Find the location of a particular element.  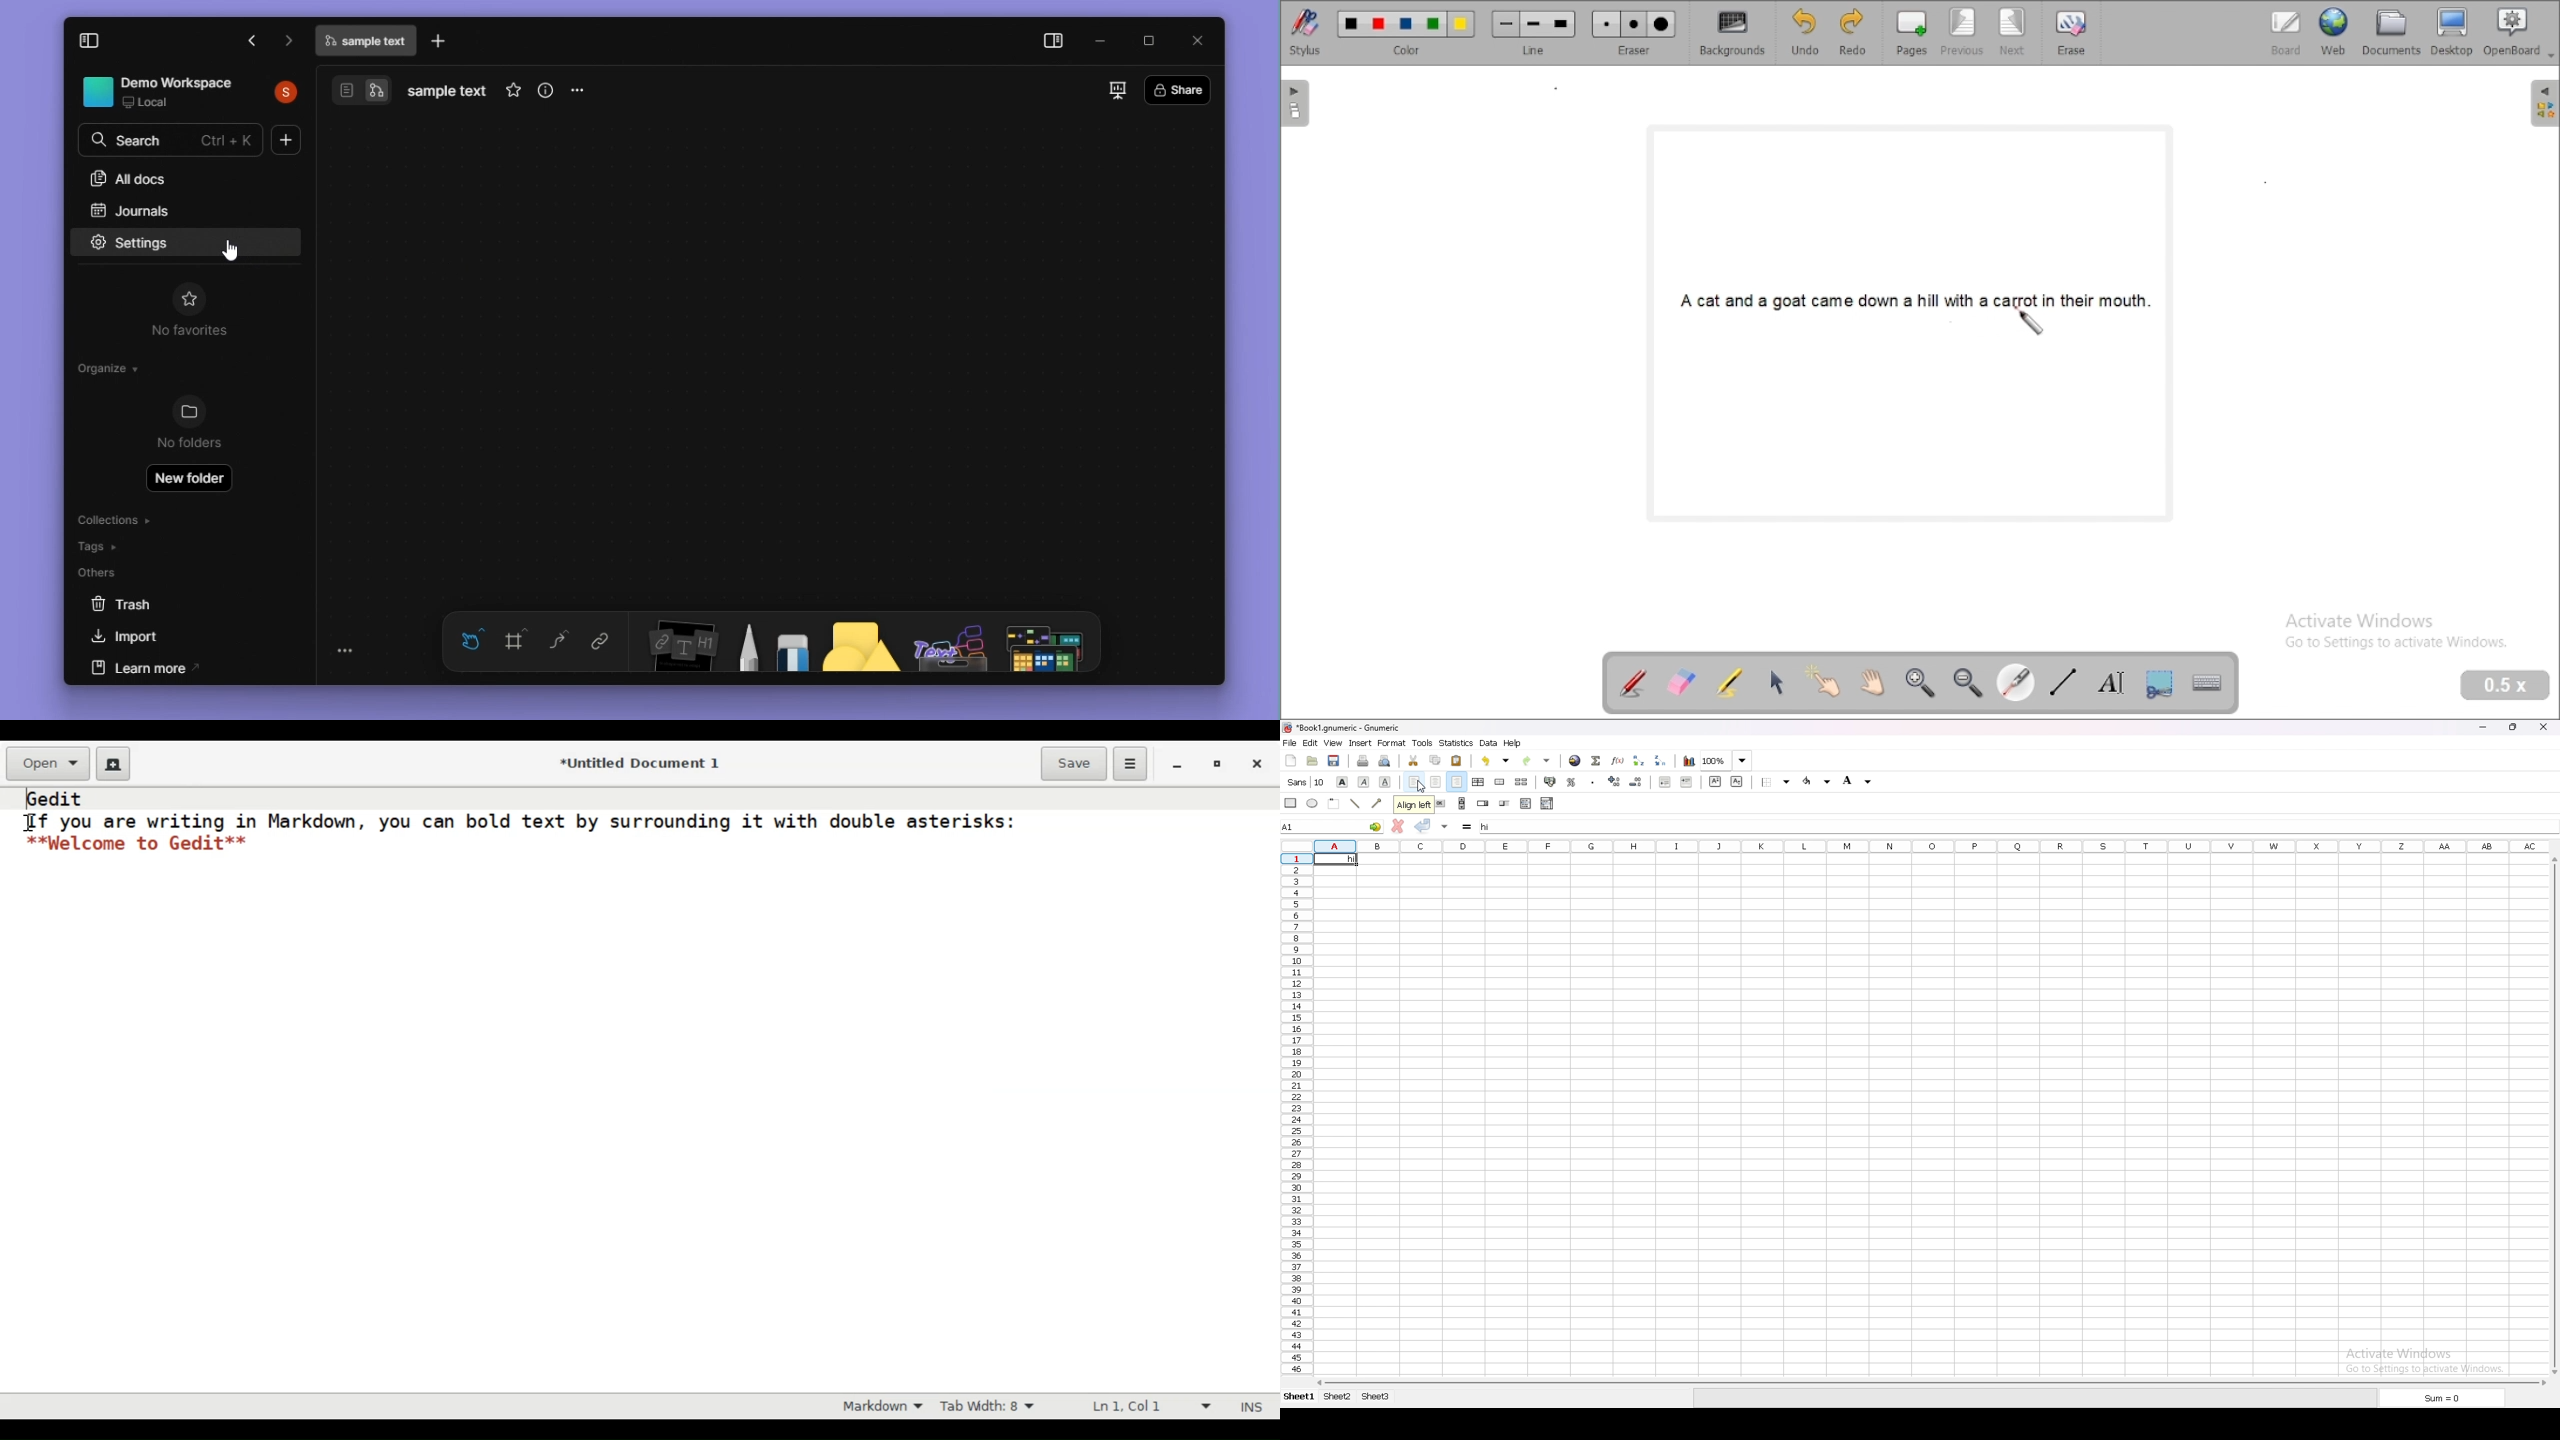

align left is located at coordinates (1414, 783).